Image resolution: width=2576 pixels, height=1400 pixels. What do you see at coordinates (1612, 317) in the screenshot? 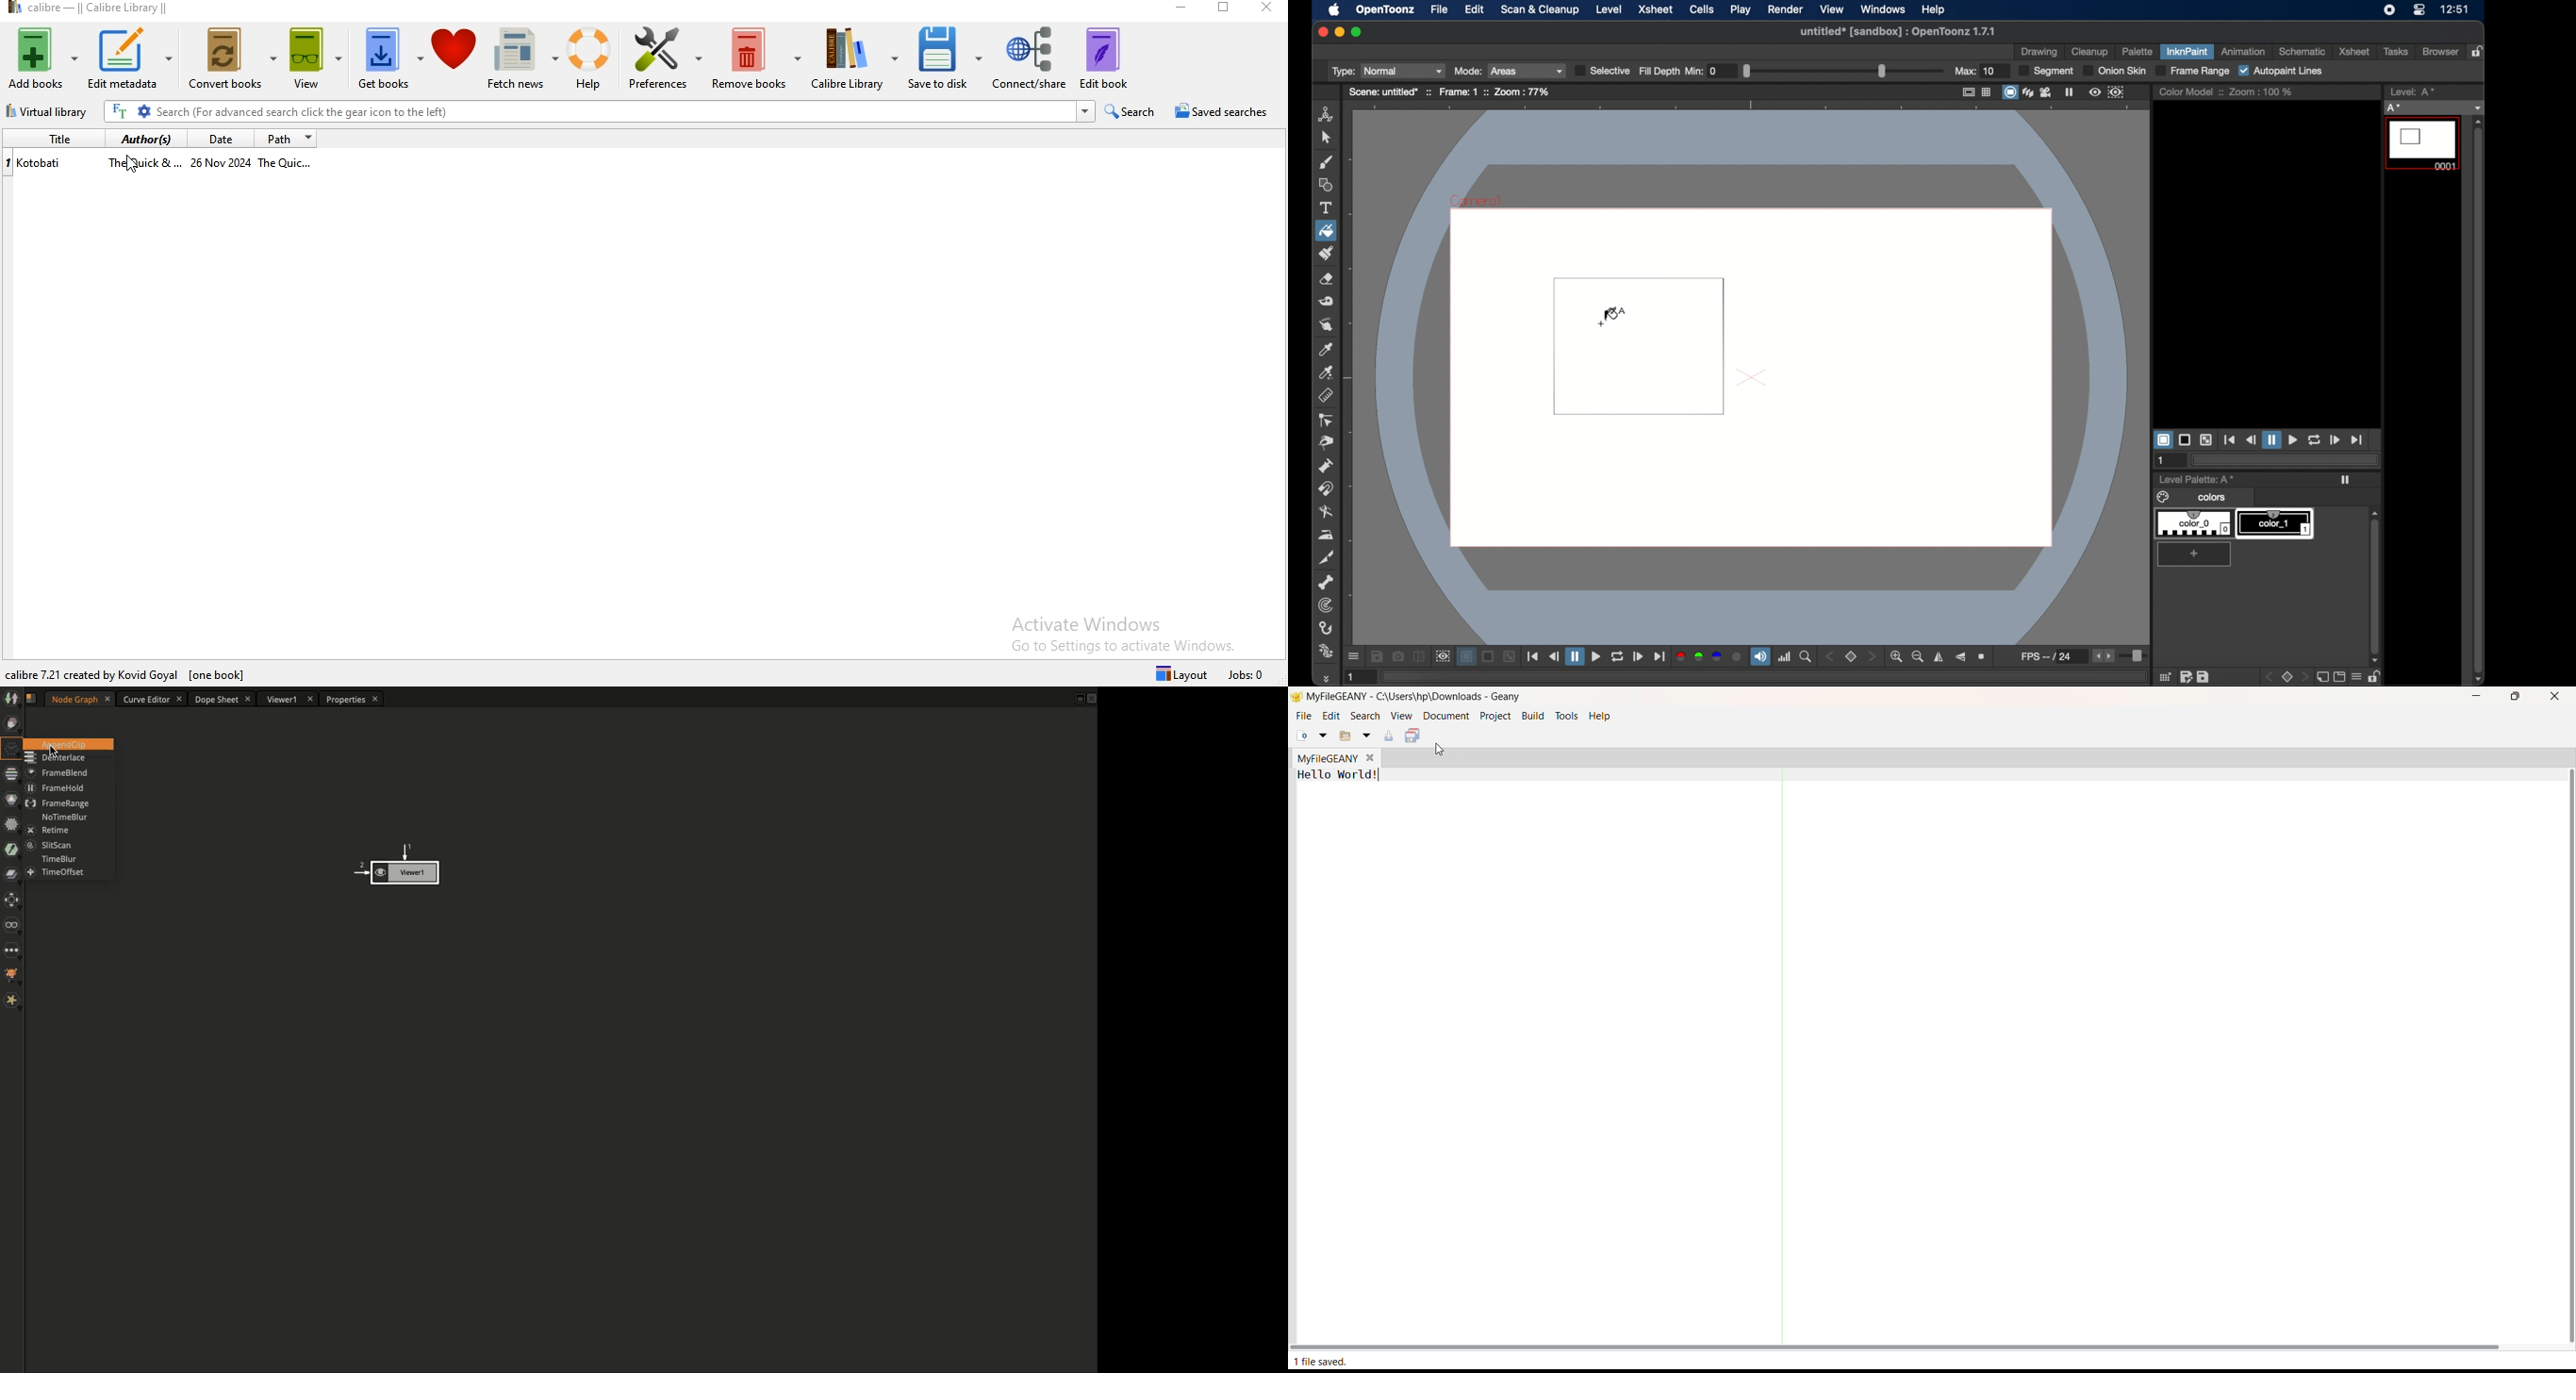
I see `fill tool` at bounding box center [1612, 317].